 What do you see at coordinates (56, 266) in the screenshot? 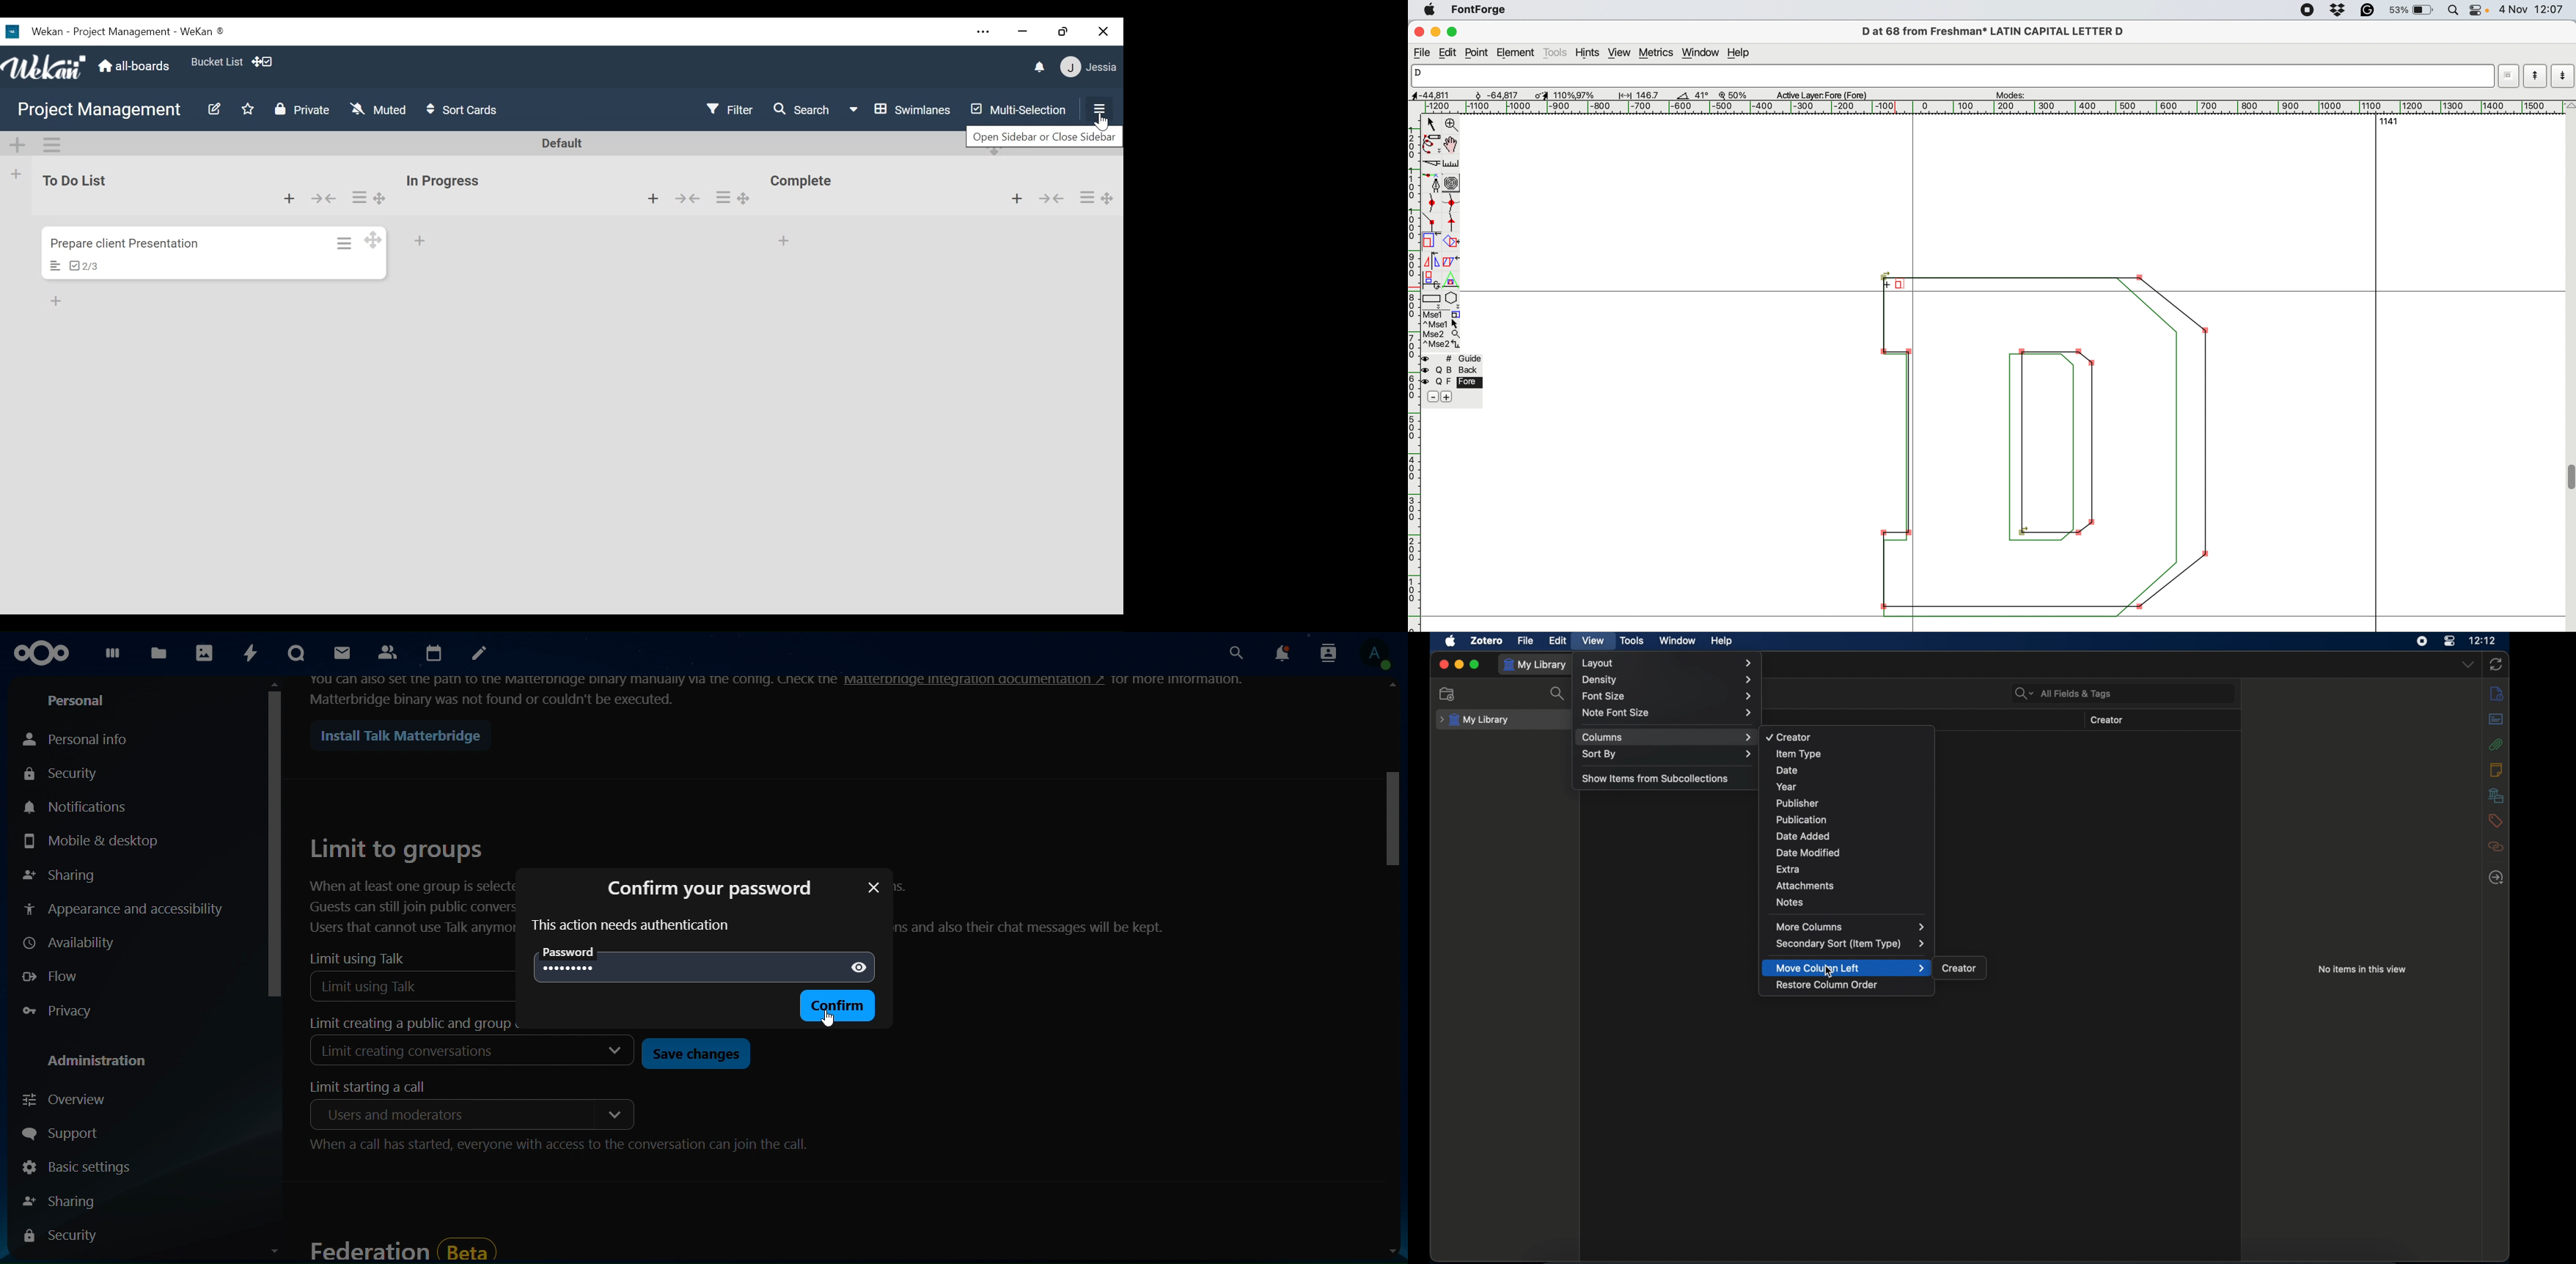
I see `Card description` at bounding box center [56, 266].